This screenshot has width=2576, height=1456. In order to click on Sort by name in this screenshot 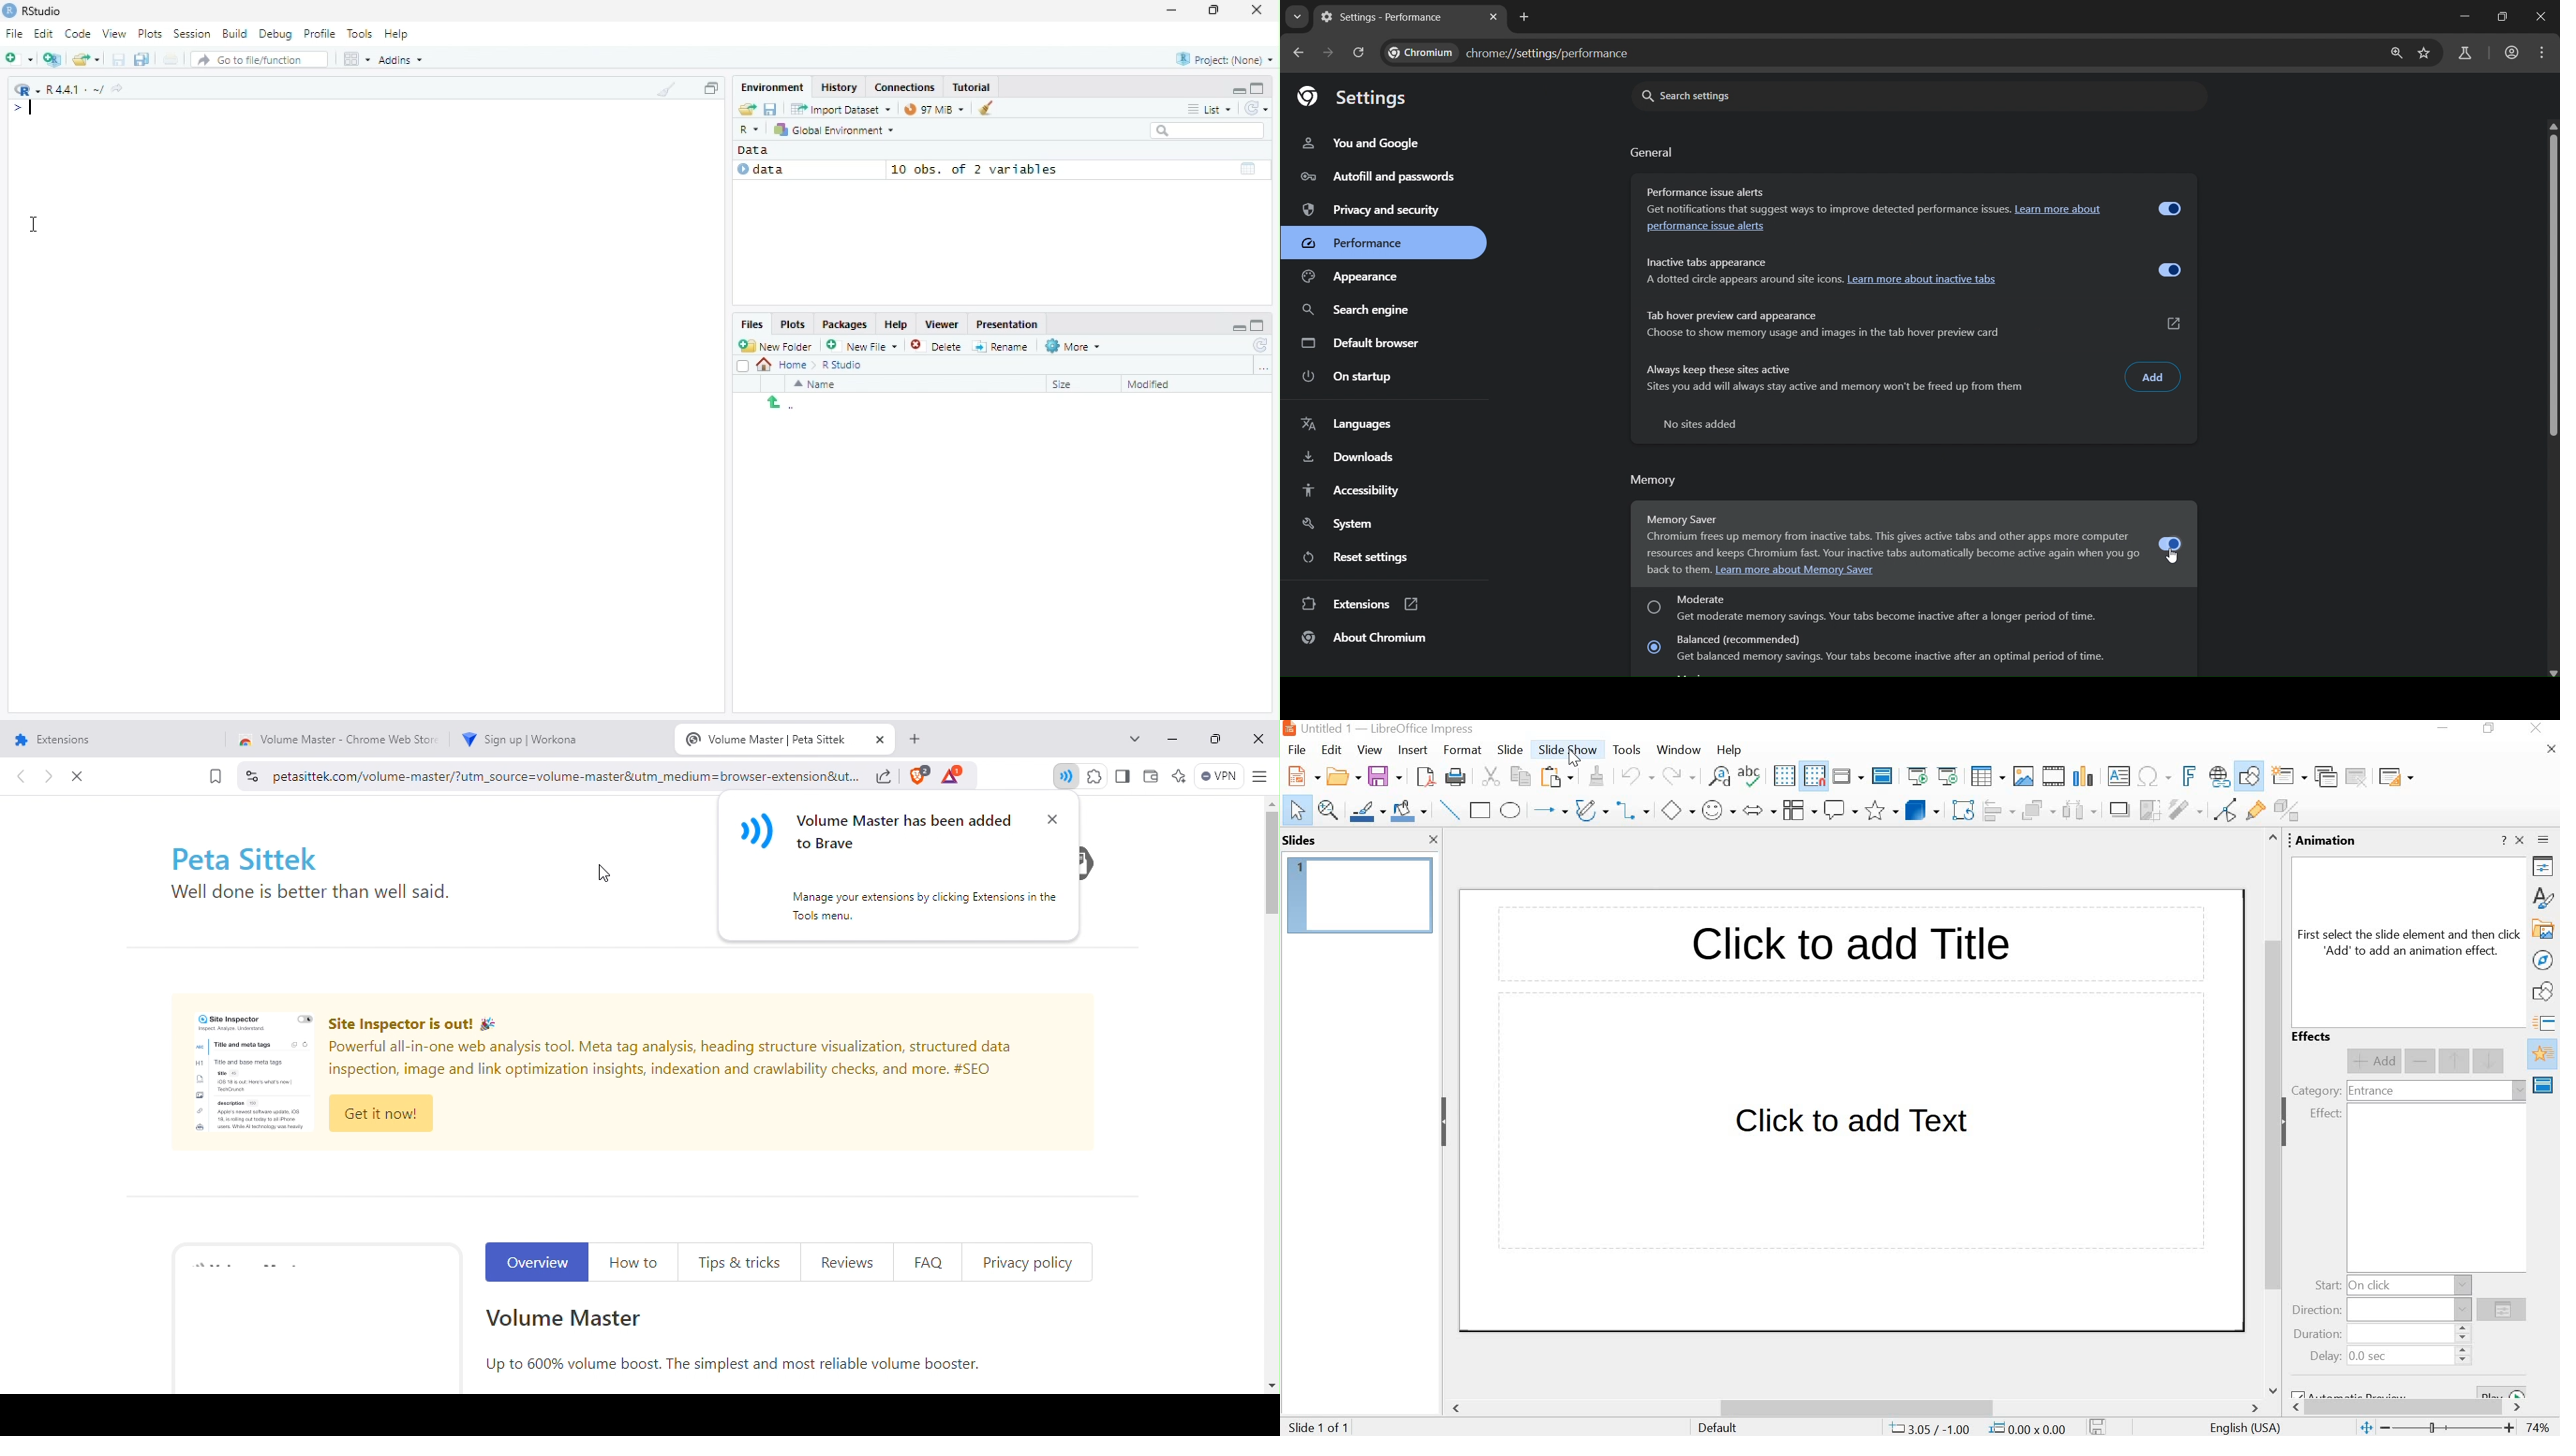, I will do `click(821, 384)`.